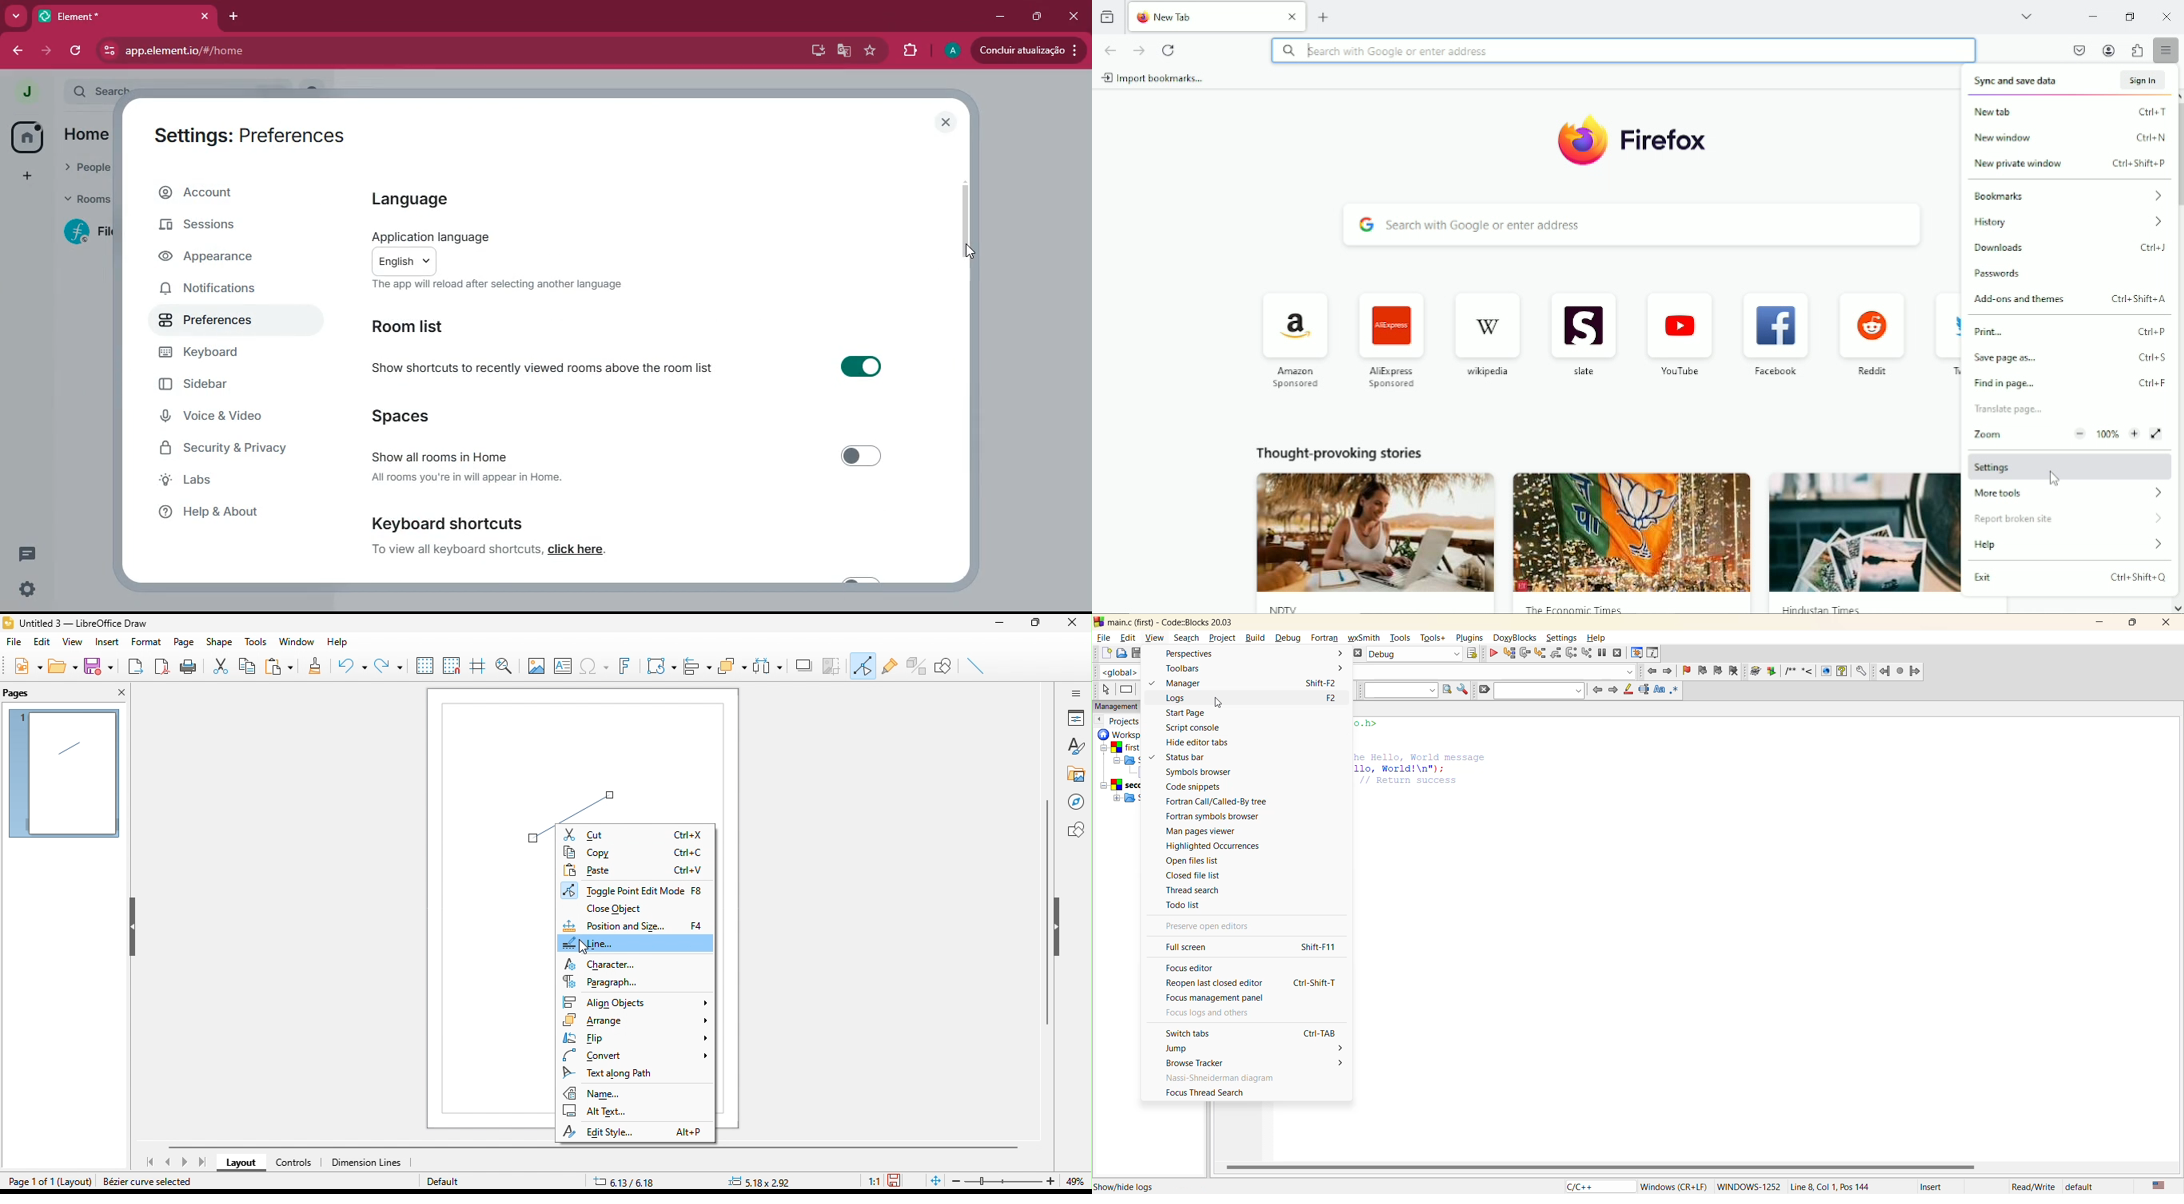 This screenshot has height=1204, width=2184. What do you see at coordinates (598, 1146) in the screenshot?
I see `horizontal scroll bar` at bounding box center [598, 1146].